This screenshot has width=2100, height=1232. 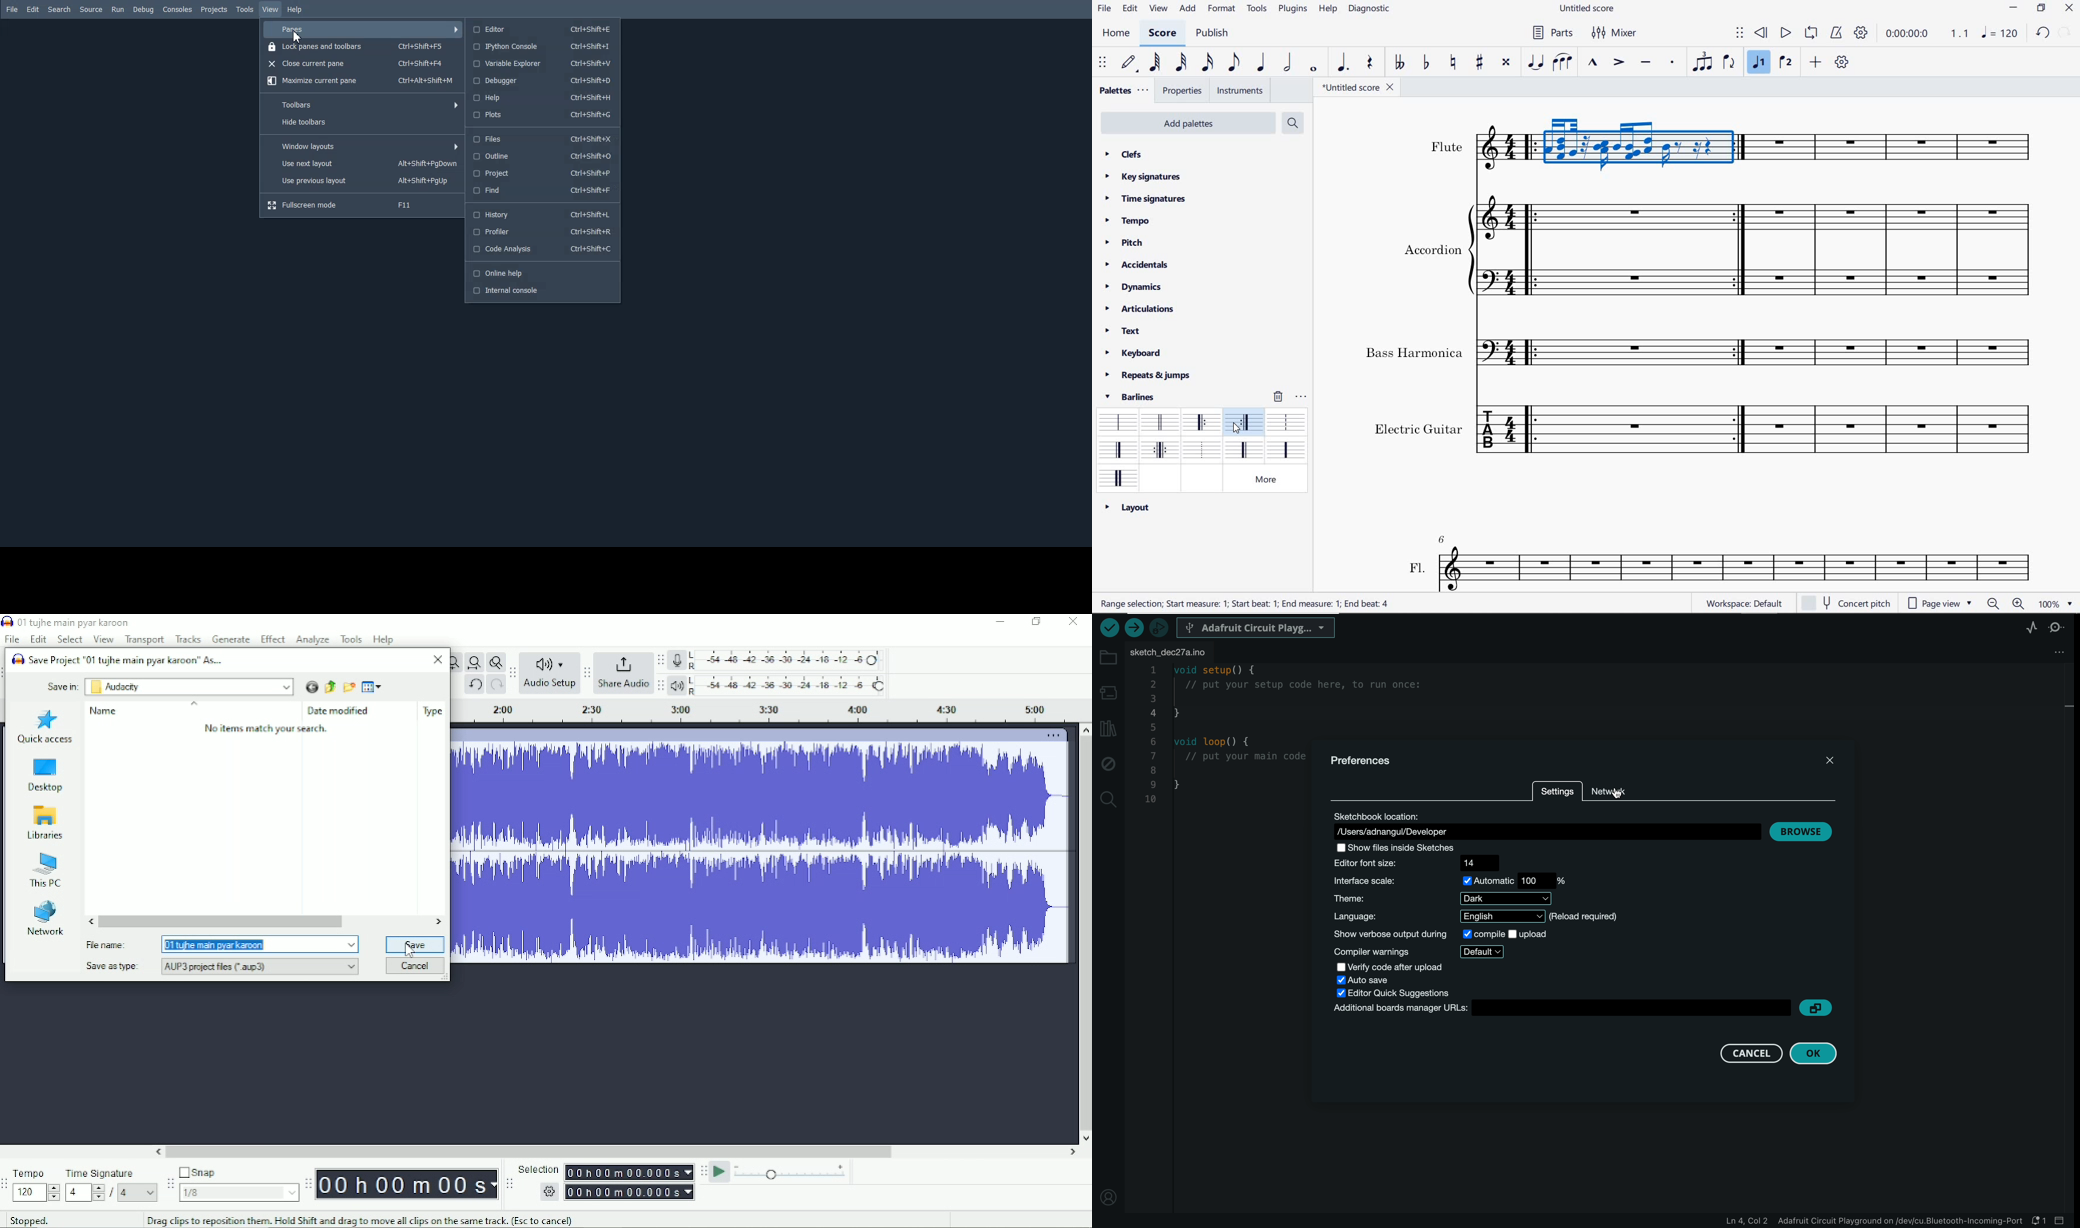 I want to click on rest, so click(x=1368, y=62).